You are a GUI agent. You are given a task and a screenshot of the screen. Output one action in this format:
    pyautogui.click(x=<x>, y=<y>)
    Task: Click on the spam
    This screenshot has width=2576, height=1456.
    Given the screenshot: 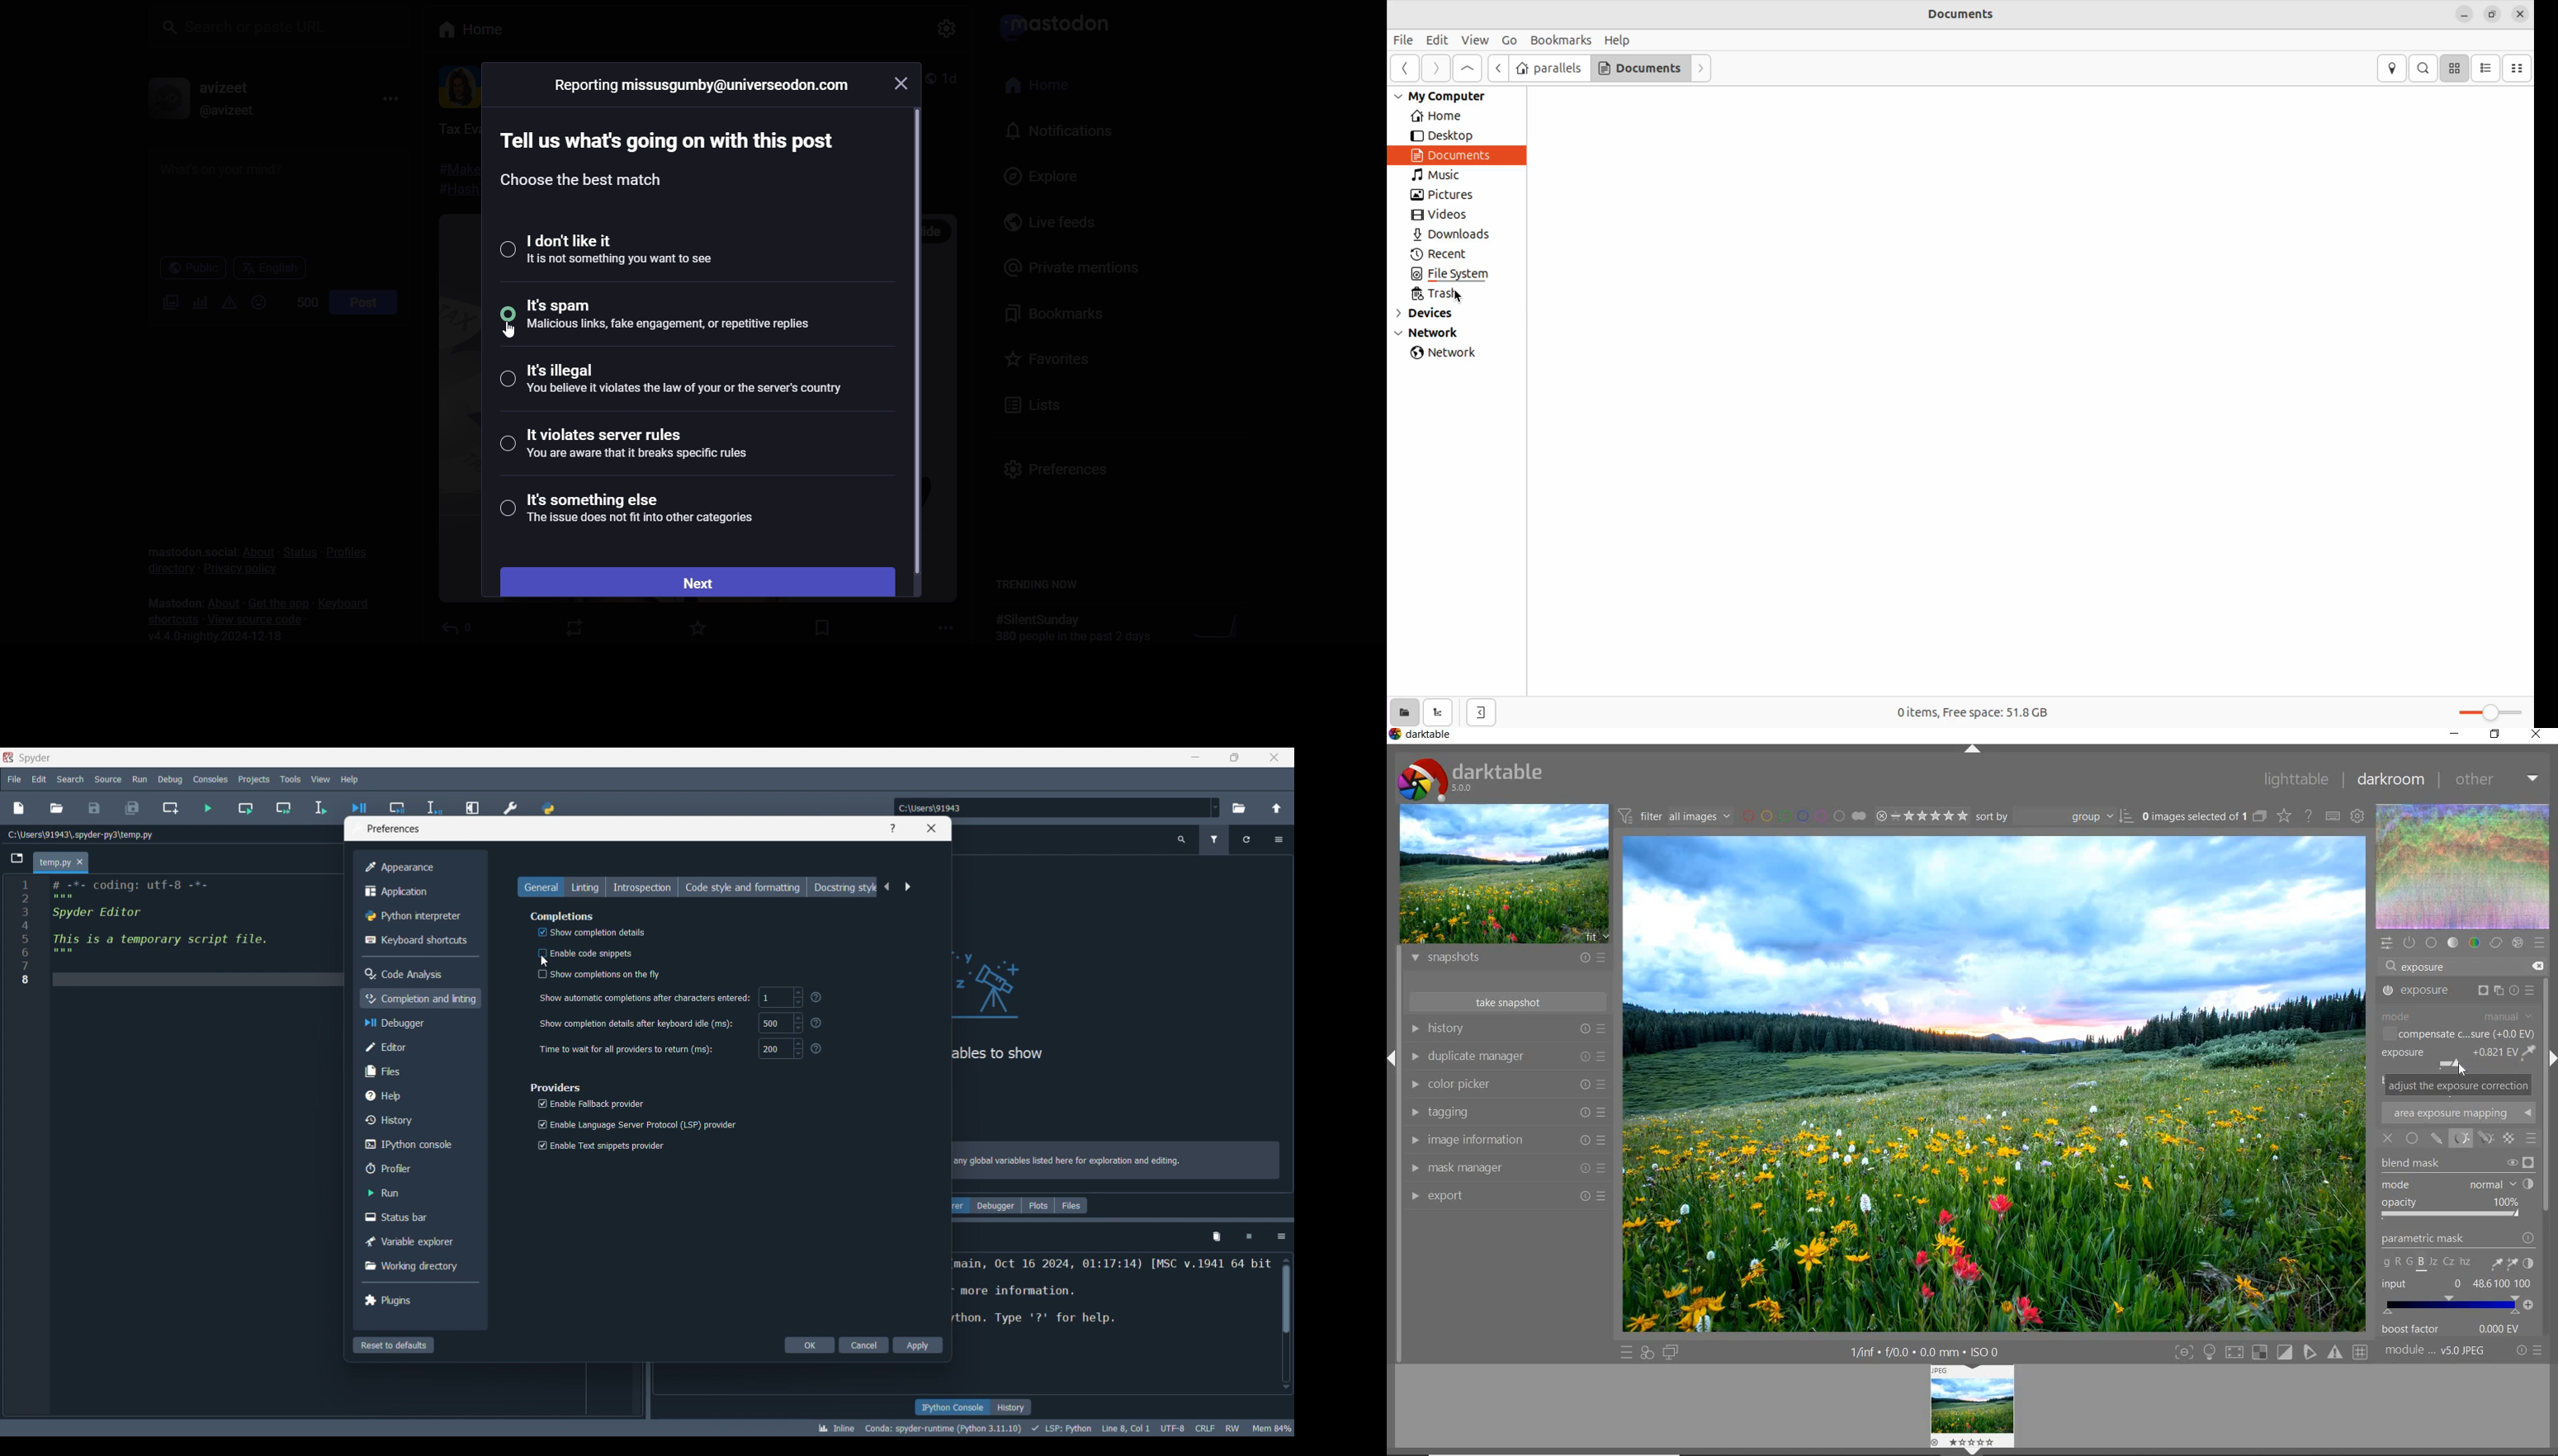 What is the action you would take?
    pyautogui.click(x=671, y=318)
    